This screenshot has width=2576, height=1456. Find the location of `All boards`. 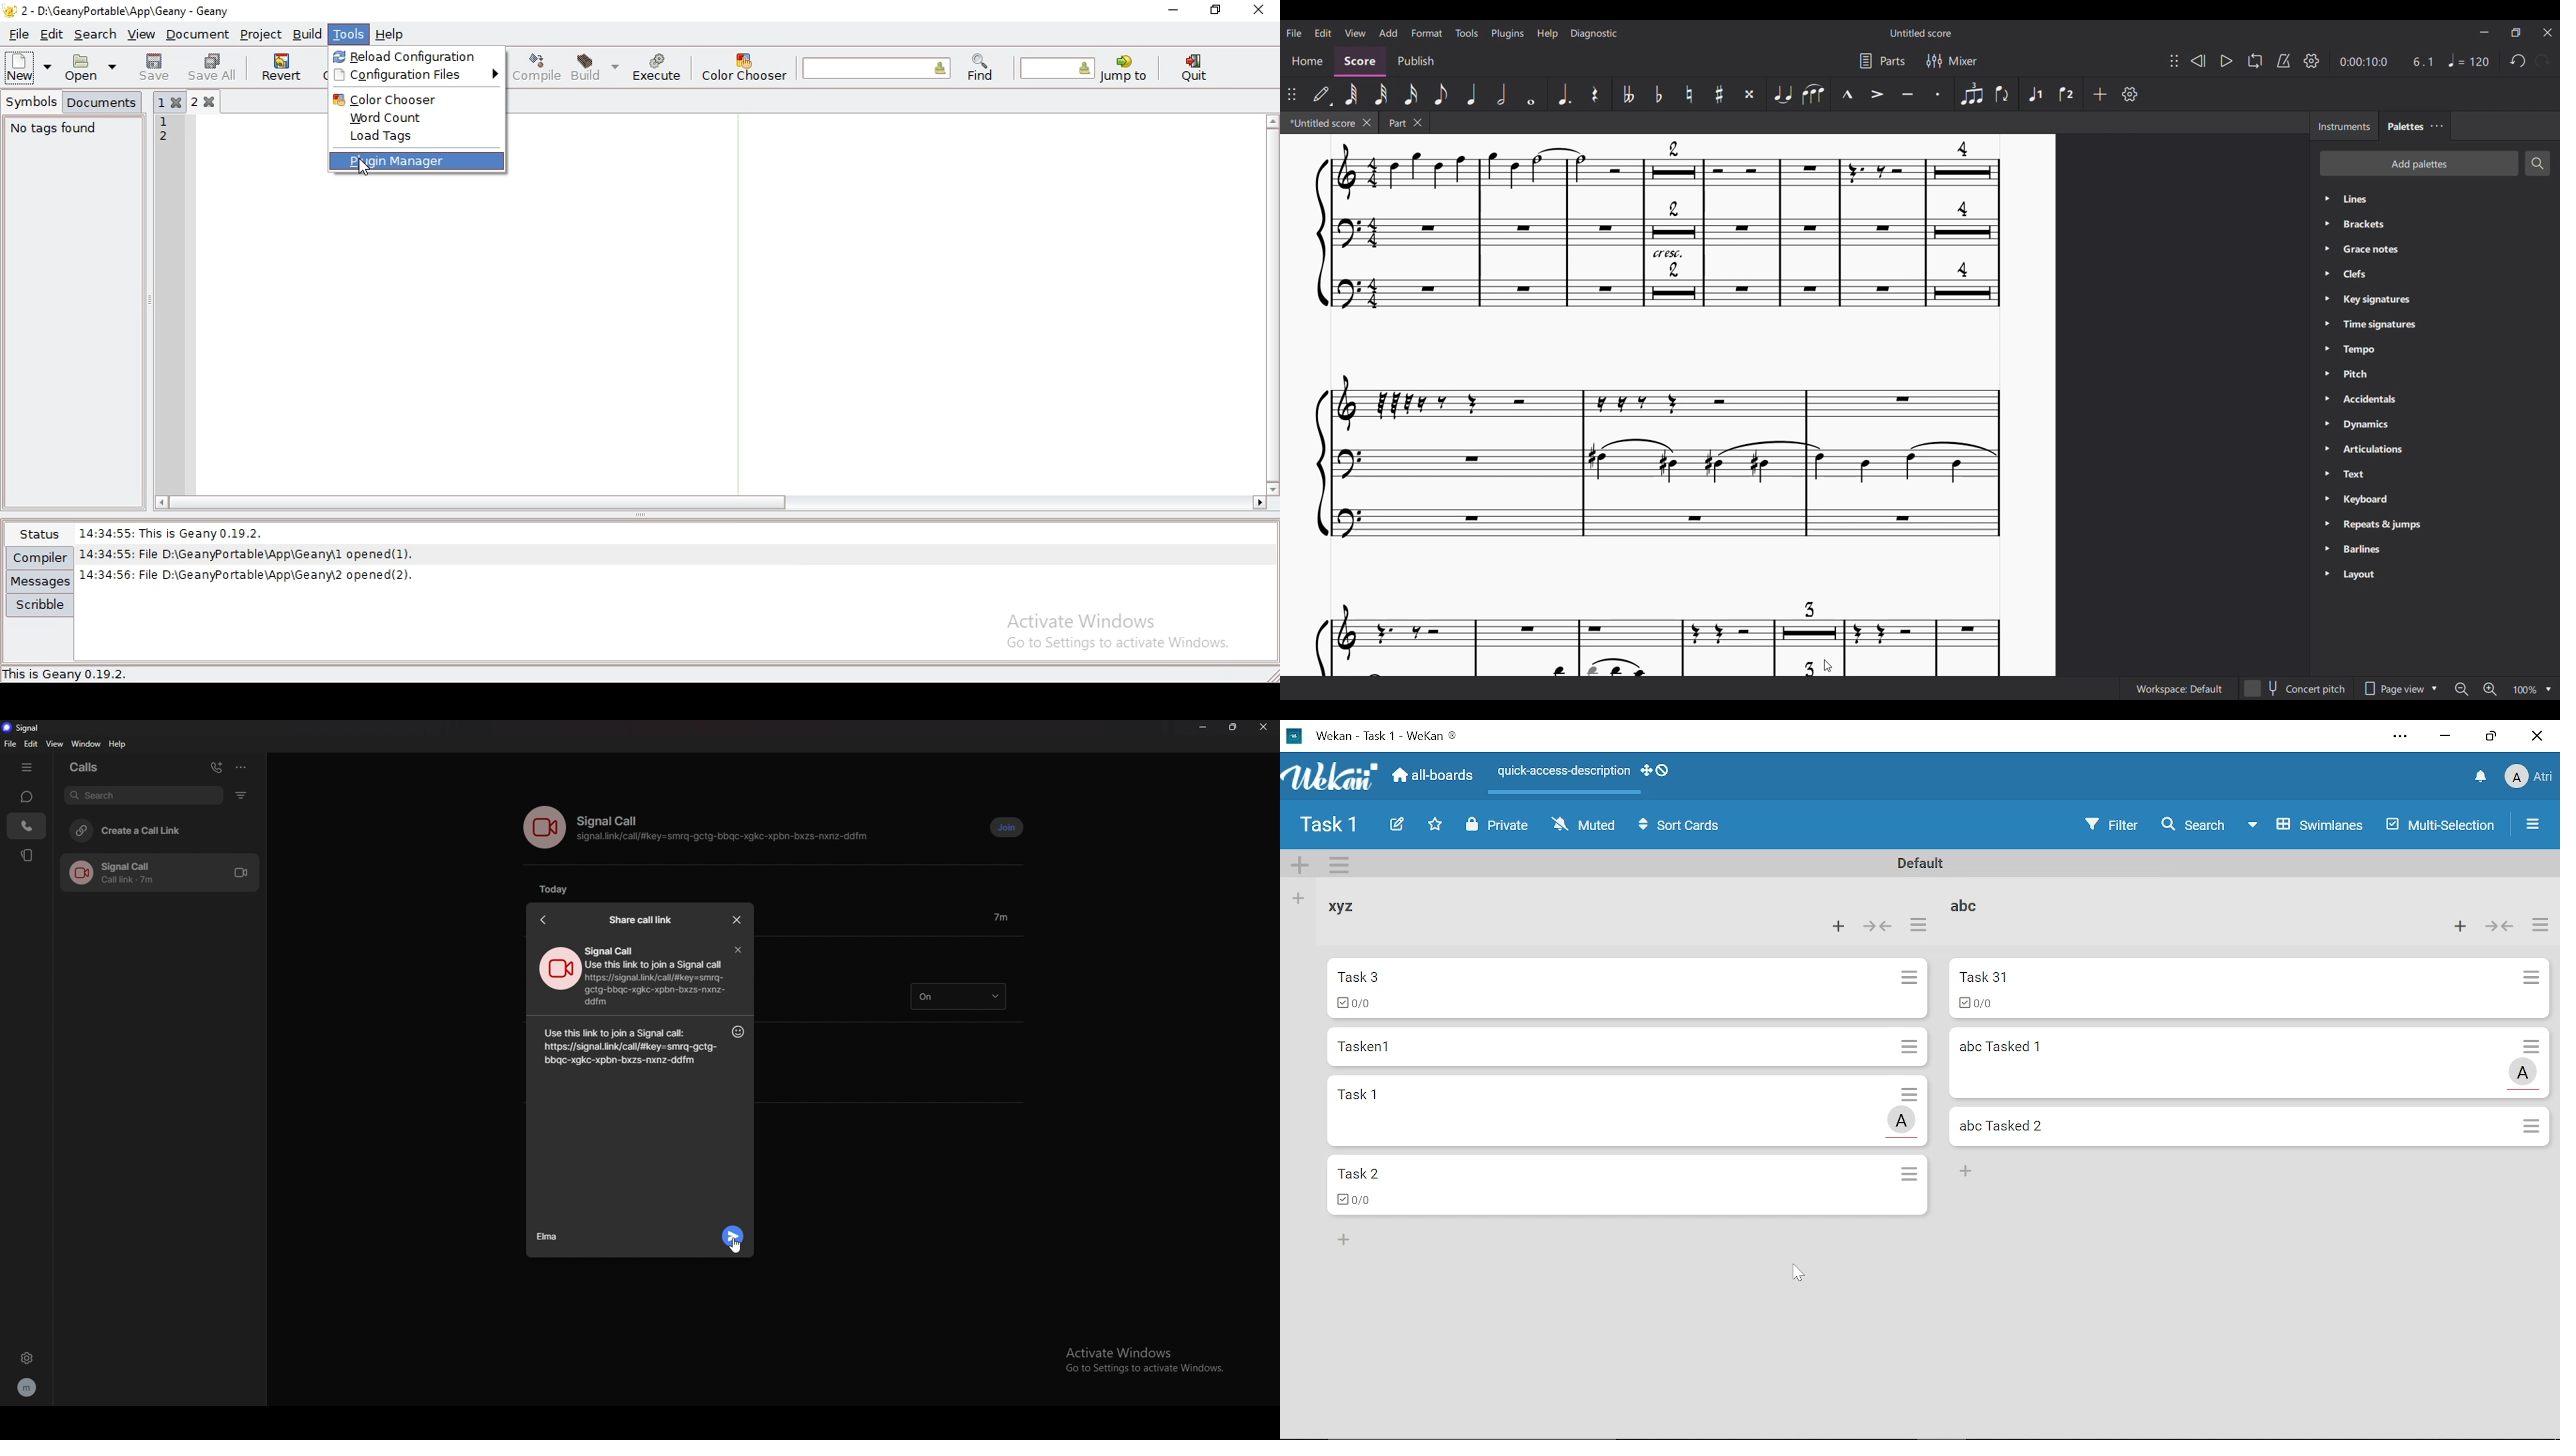

All boards is located at coordinates (1434, 775).